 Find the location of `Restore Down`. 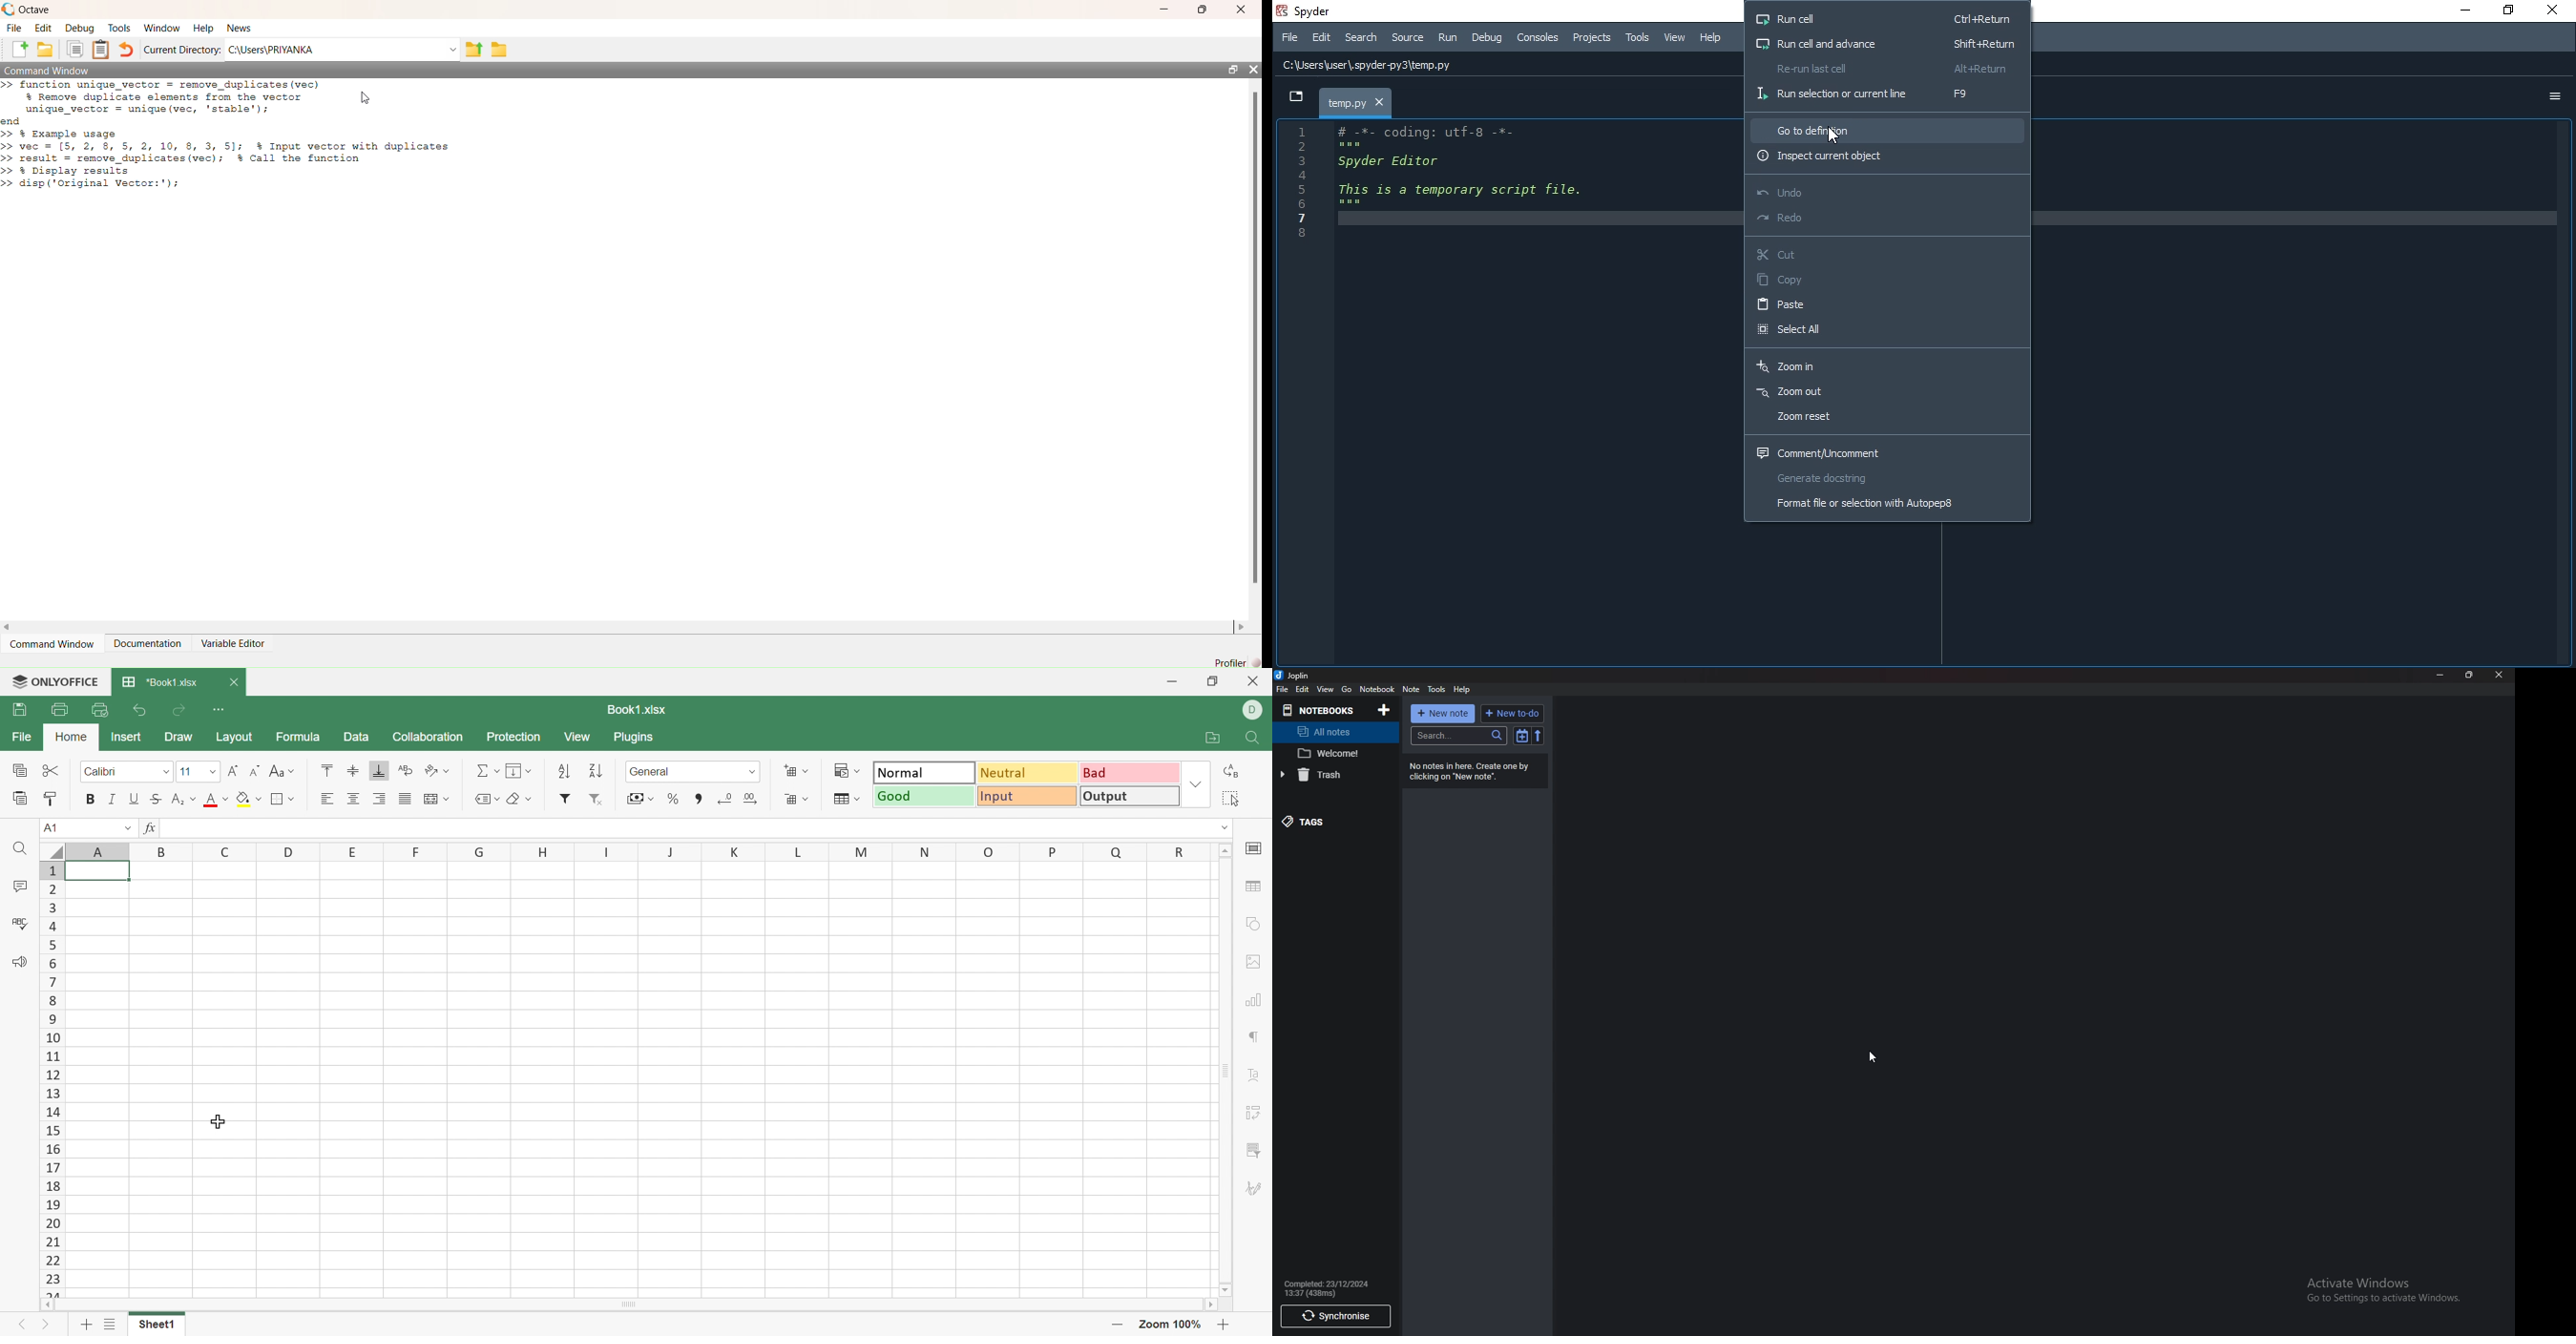

Restore Down is located at coordinates (1215, 679).